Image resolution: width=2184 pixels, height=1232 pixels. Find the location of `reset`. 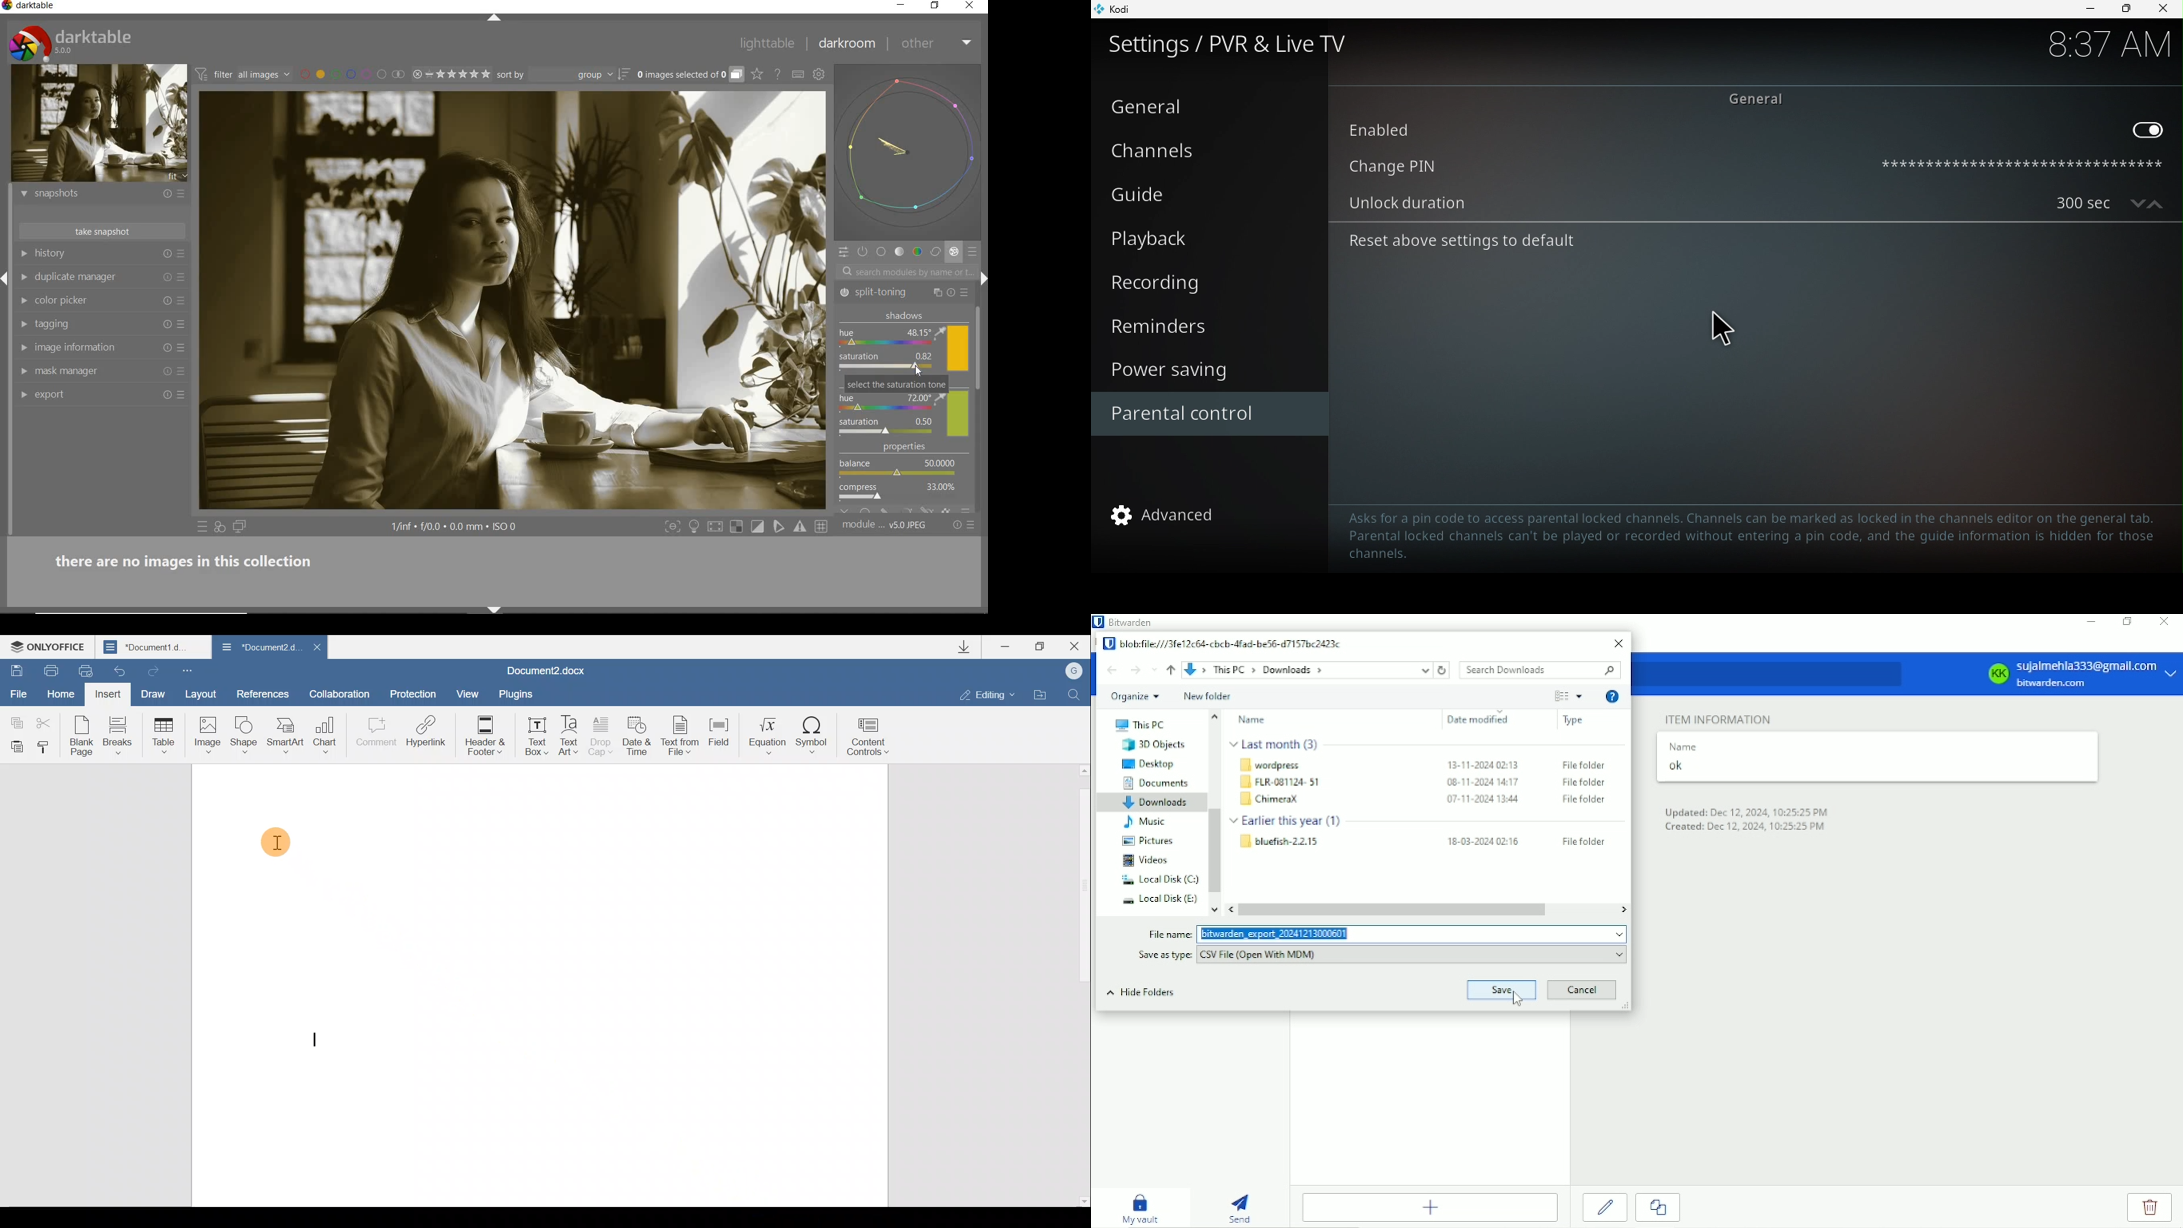

reset is located at coordinates (952, 293).